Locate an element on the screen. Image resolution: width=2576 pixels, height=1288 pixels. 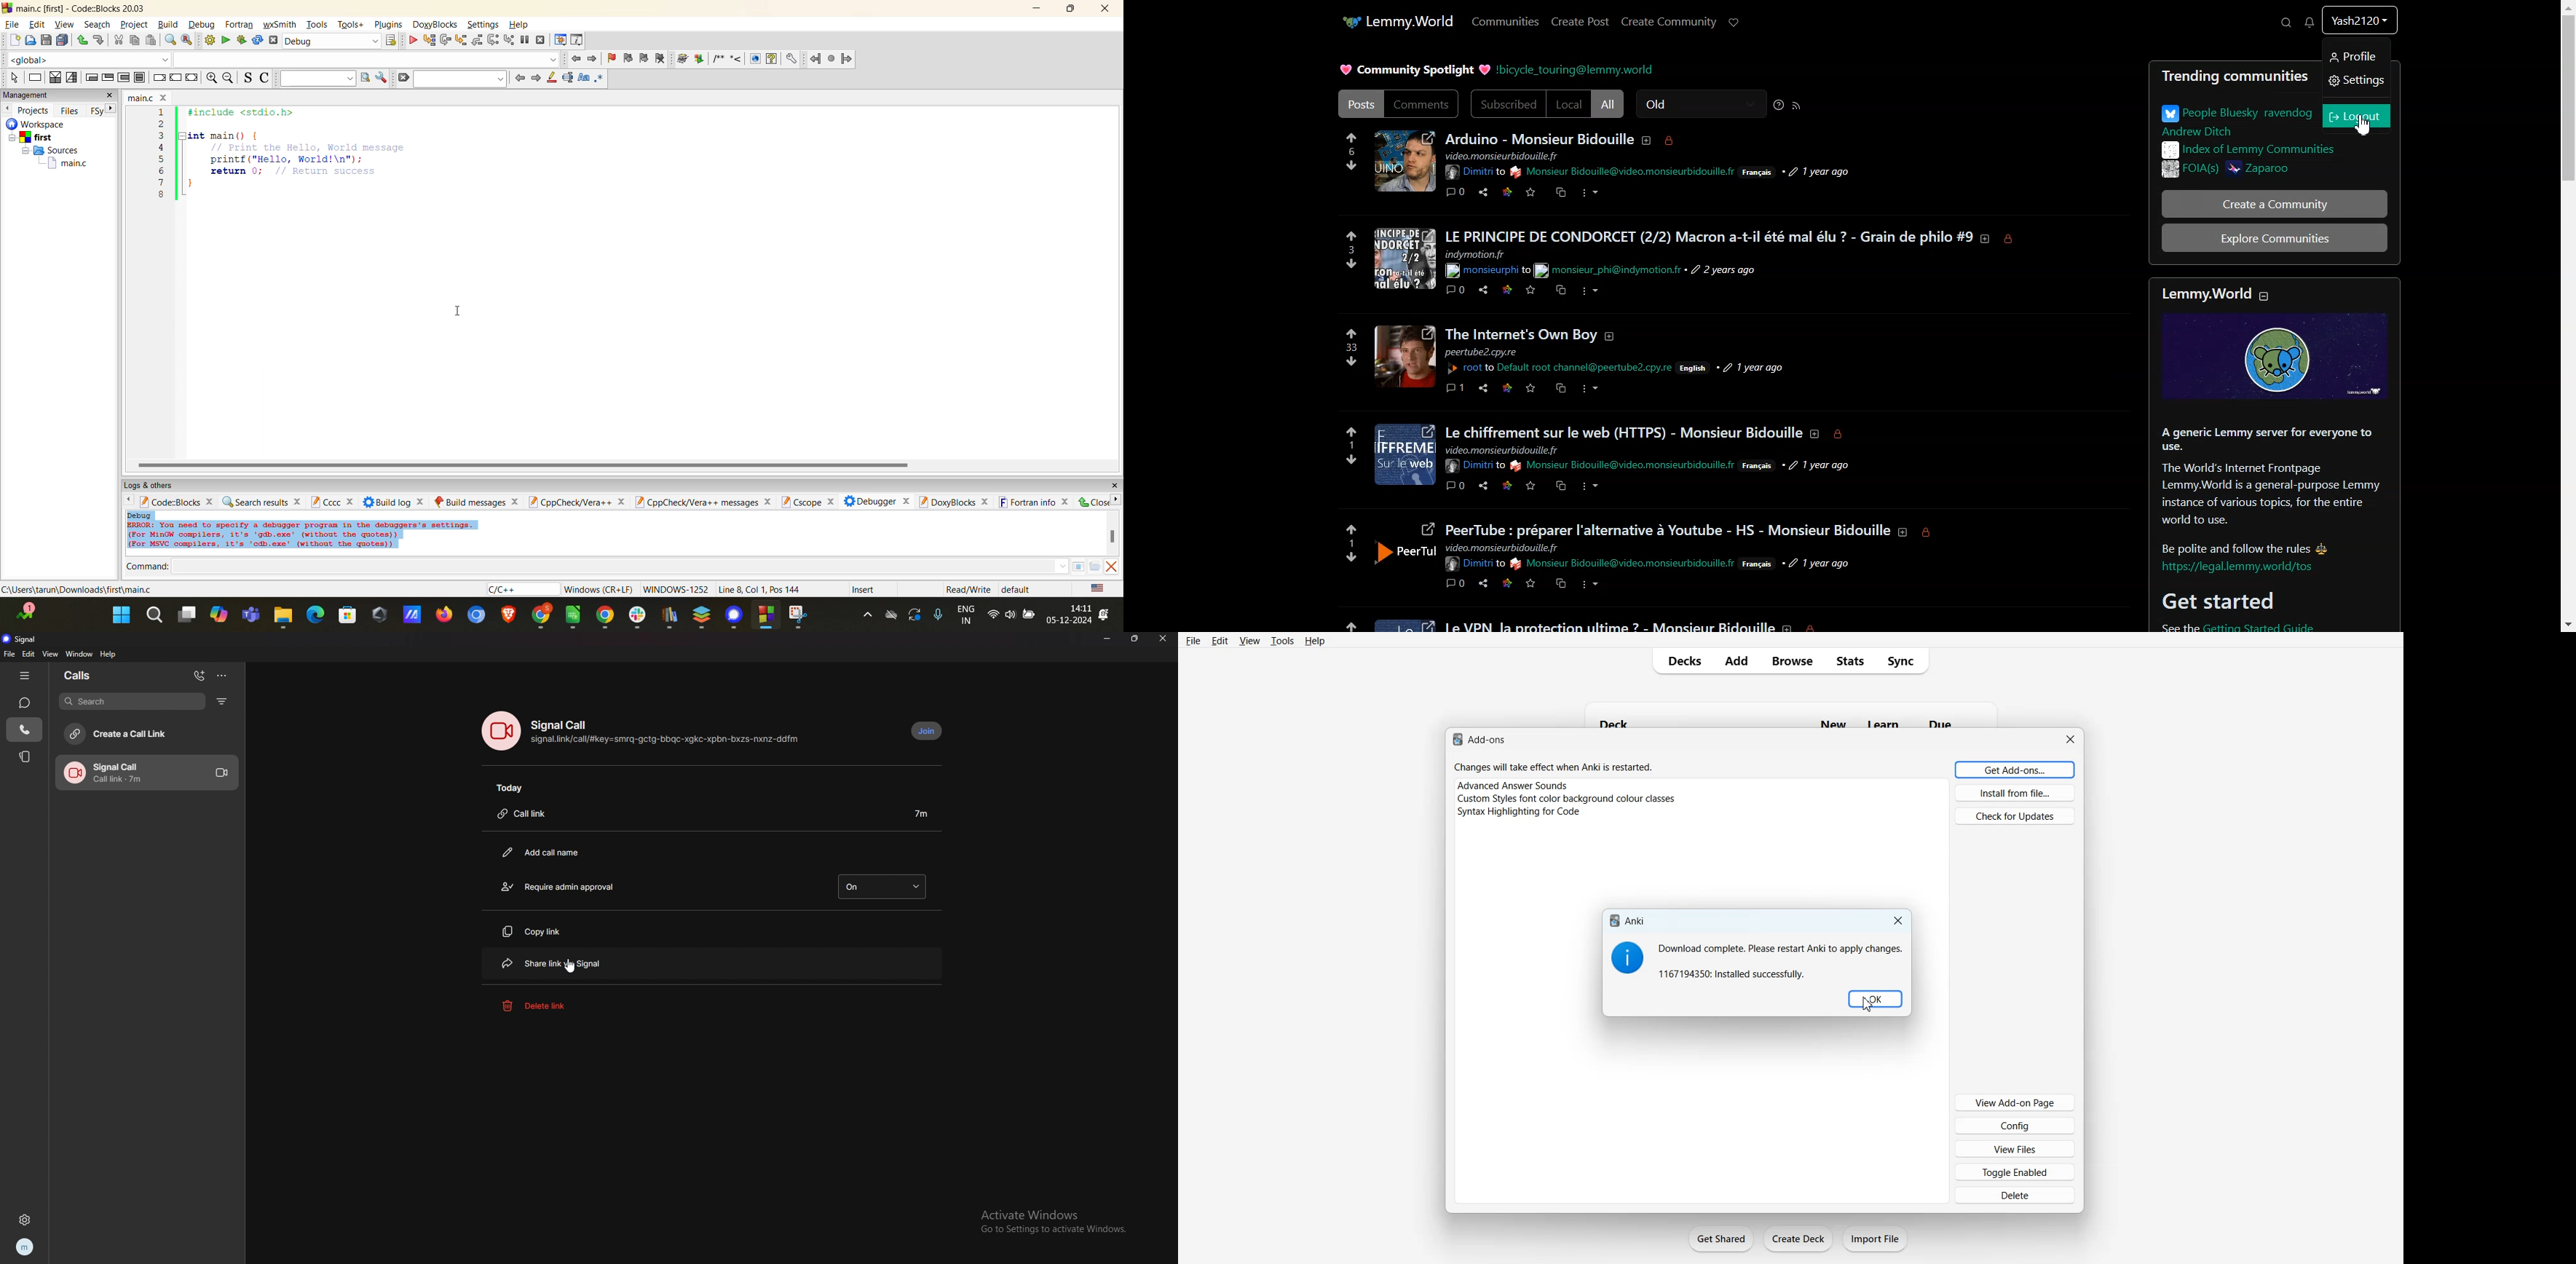
 is located at coordinates (313, 613).